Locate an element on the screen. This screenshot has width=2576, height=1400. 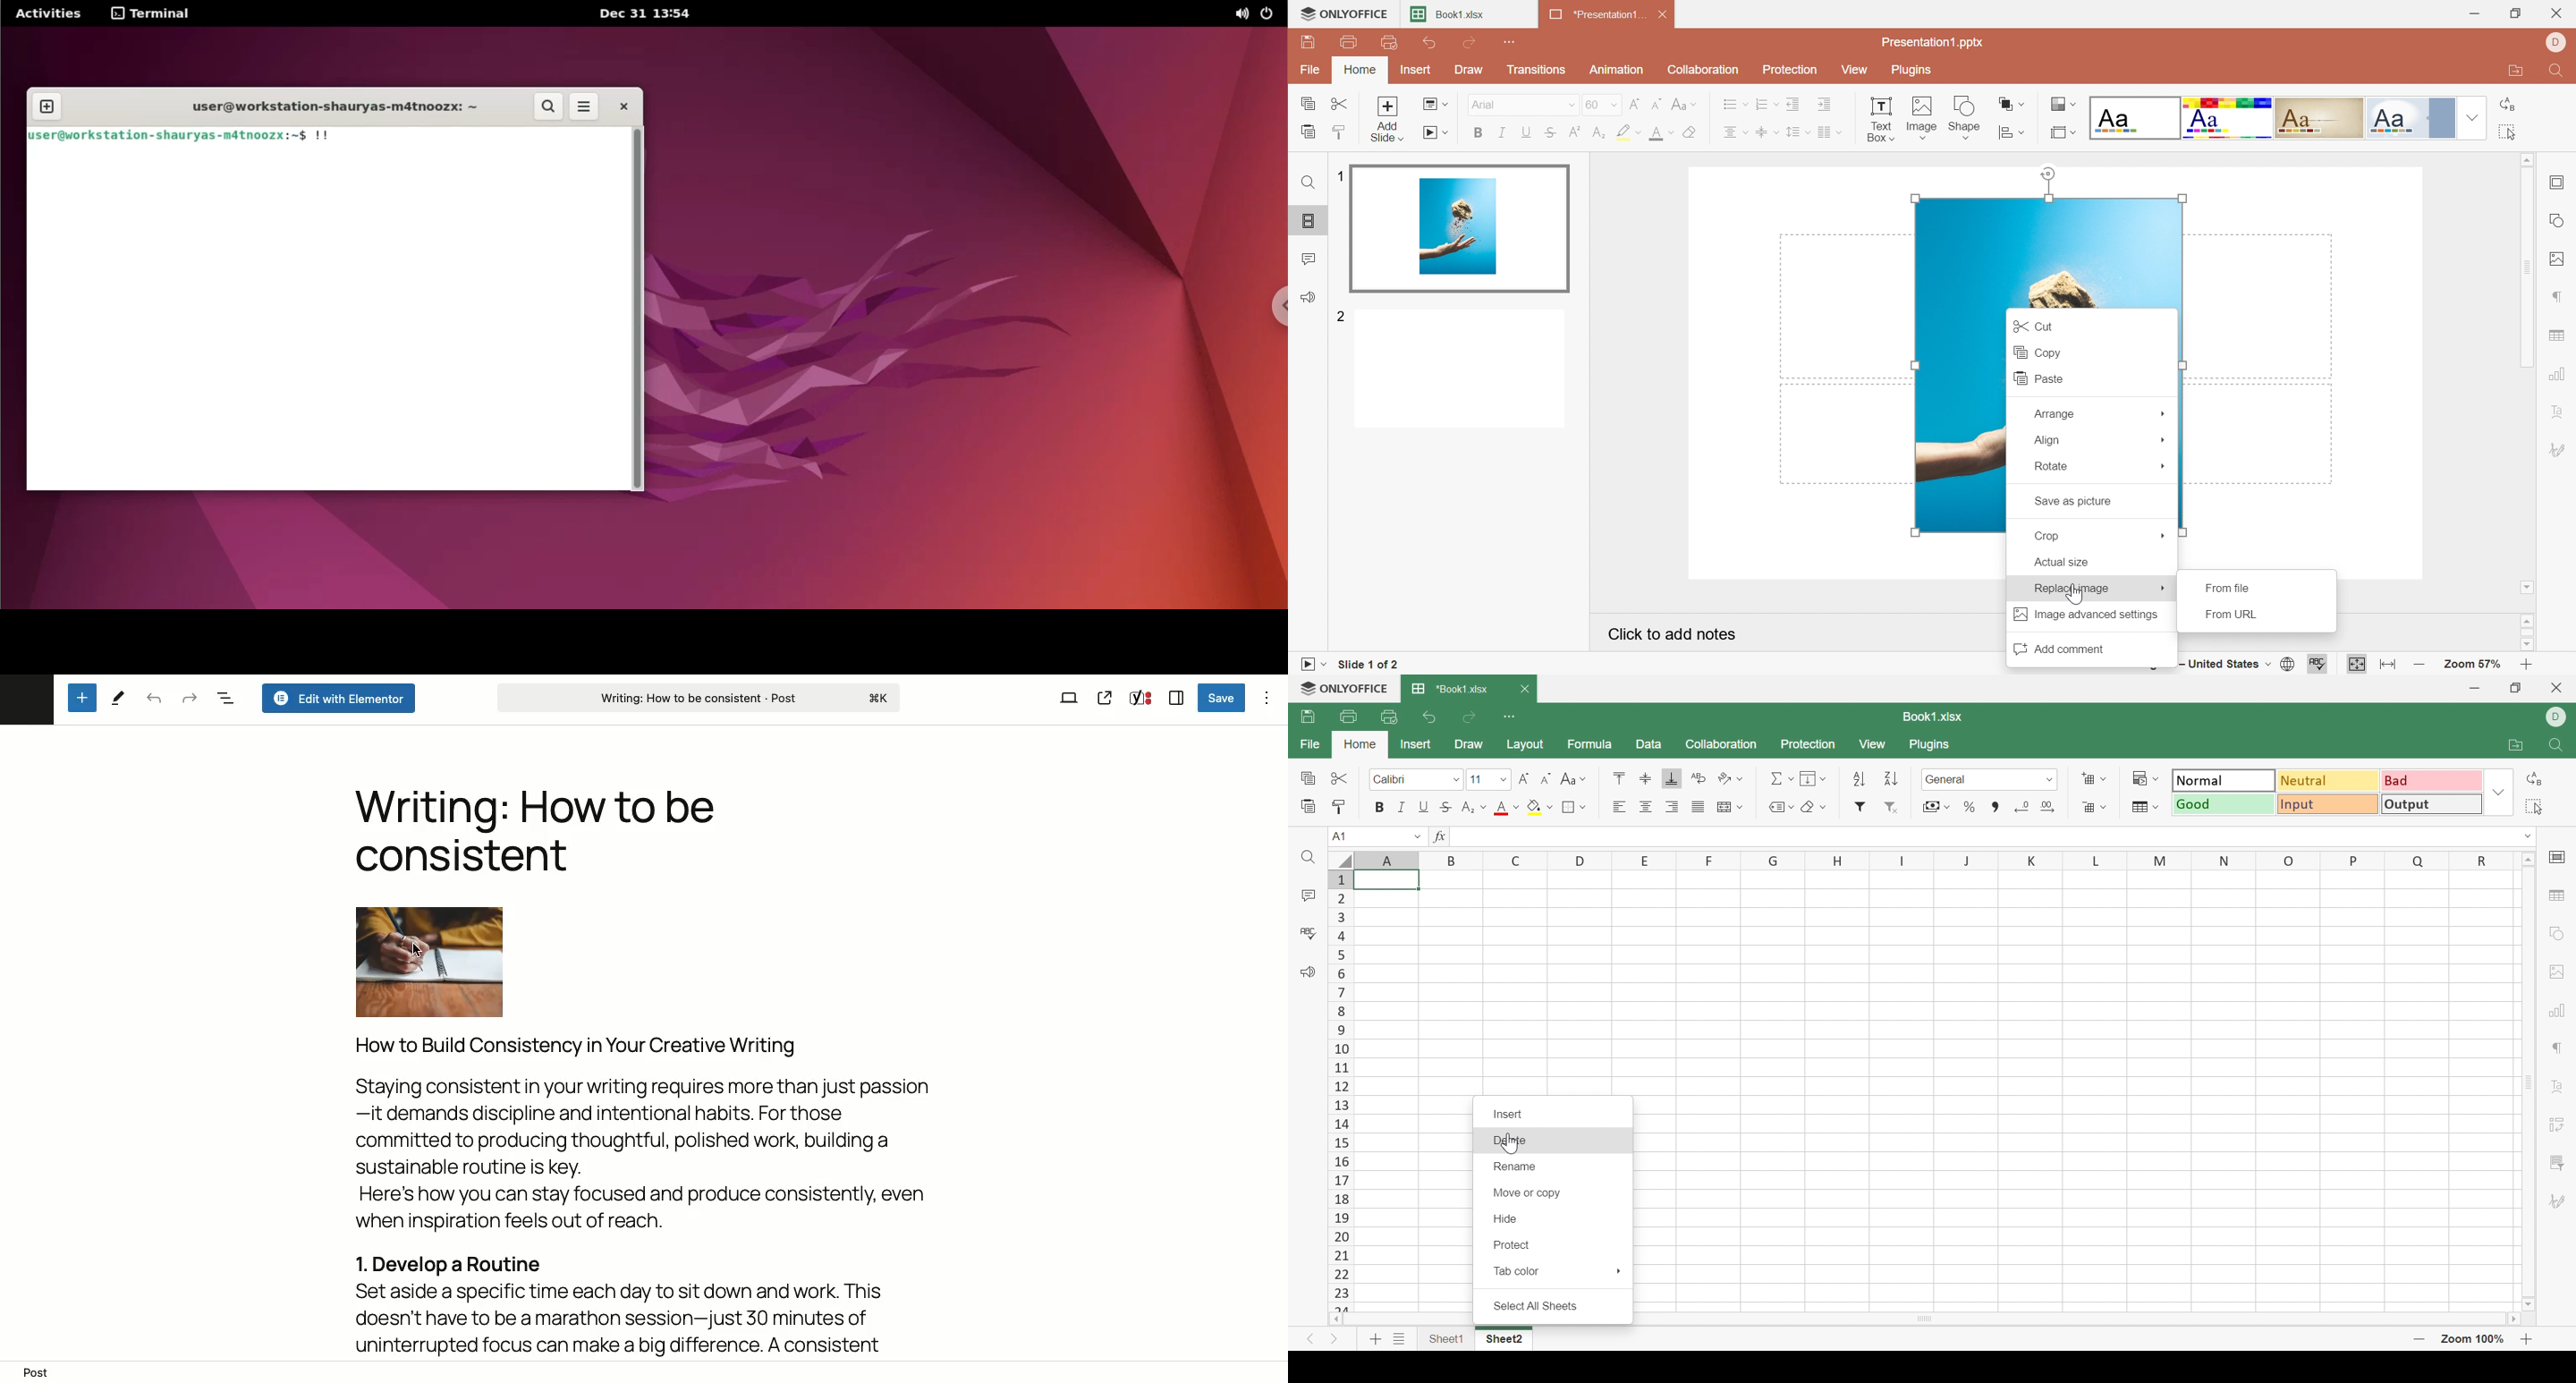
Column letters is located at coordinates (1923, 860).